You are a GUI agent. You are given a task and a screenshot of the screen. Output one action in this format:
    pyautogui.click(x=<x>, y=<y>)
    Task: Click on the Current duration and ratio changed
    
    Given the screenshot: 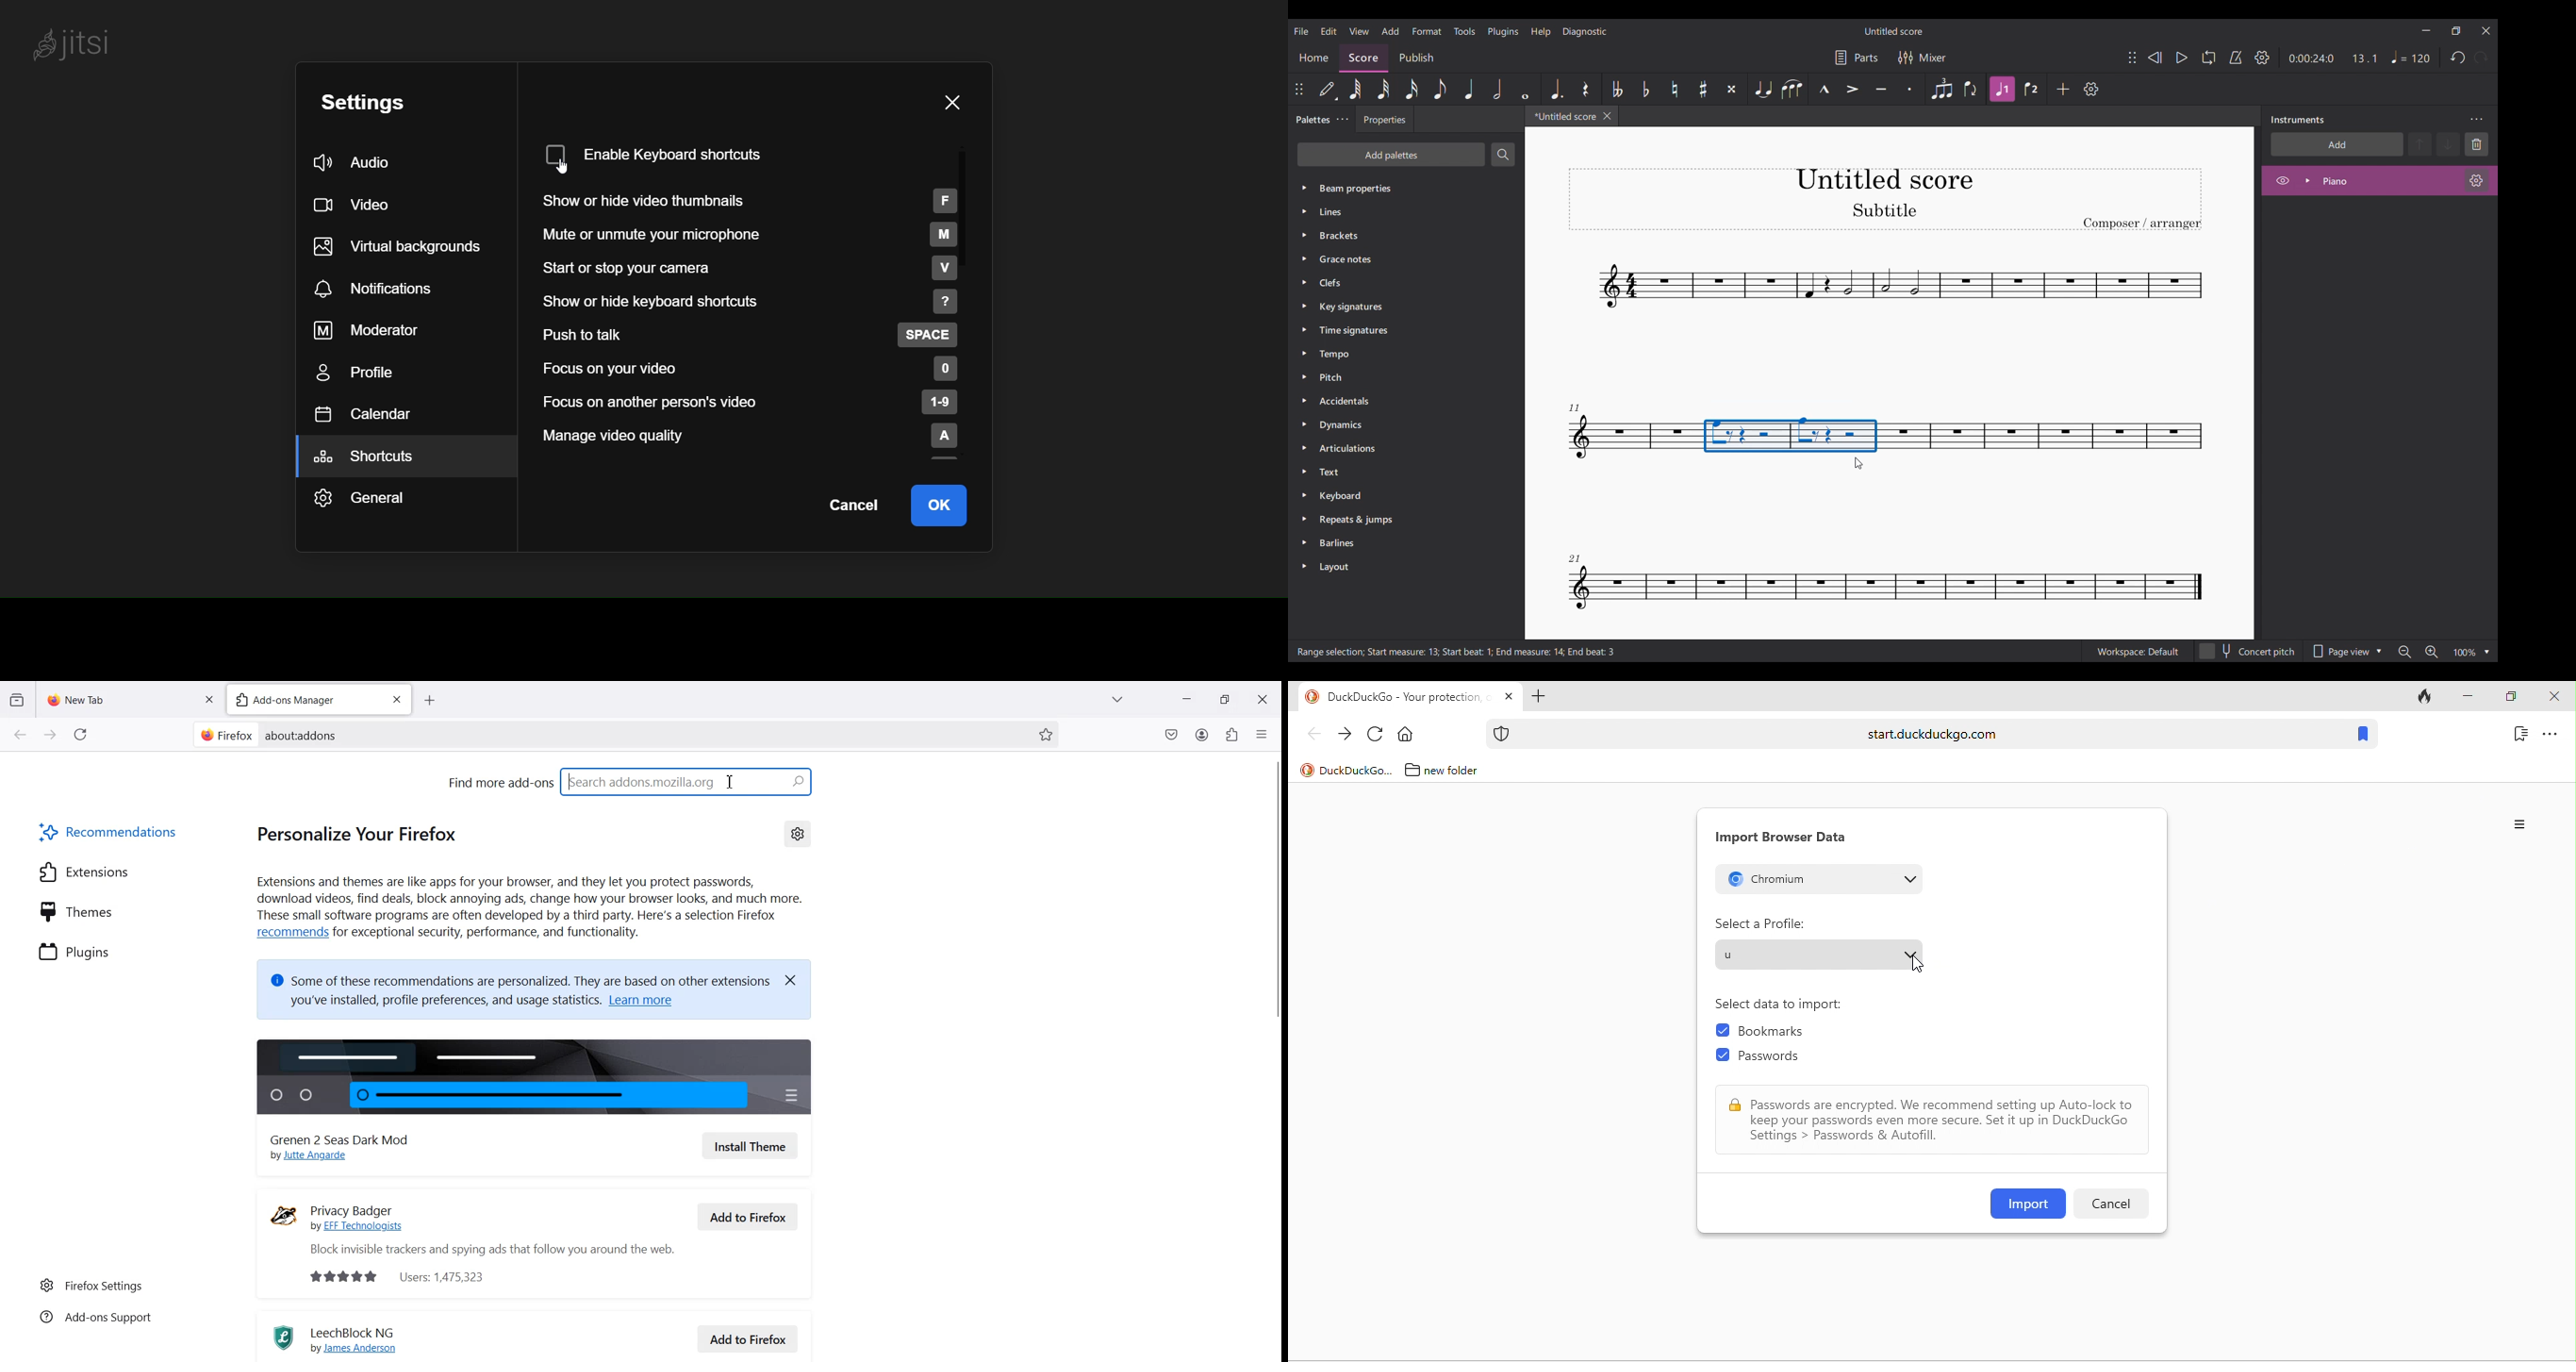 What is the action you would take?
    pyautogui.click(x=2333, y=58)
    